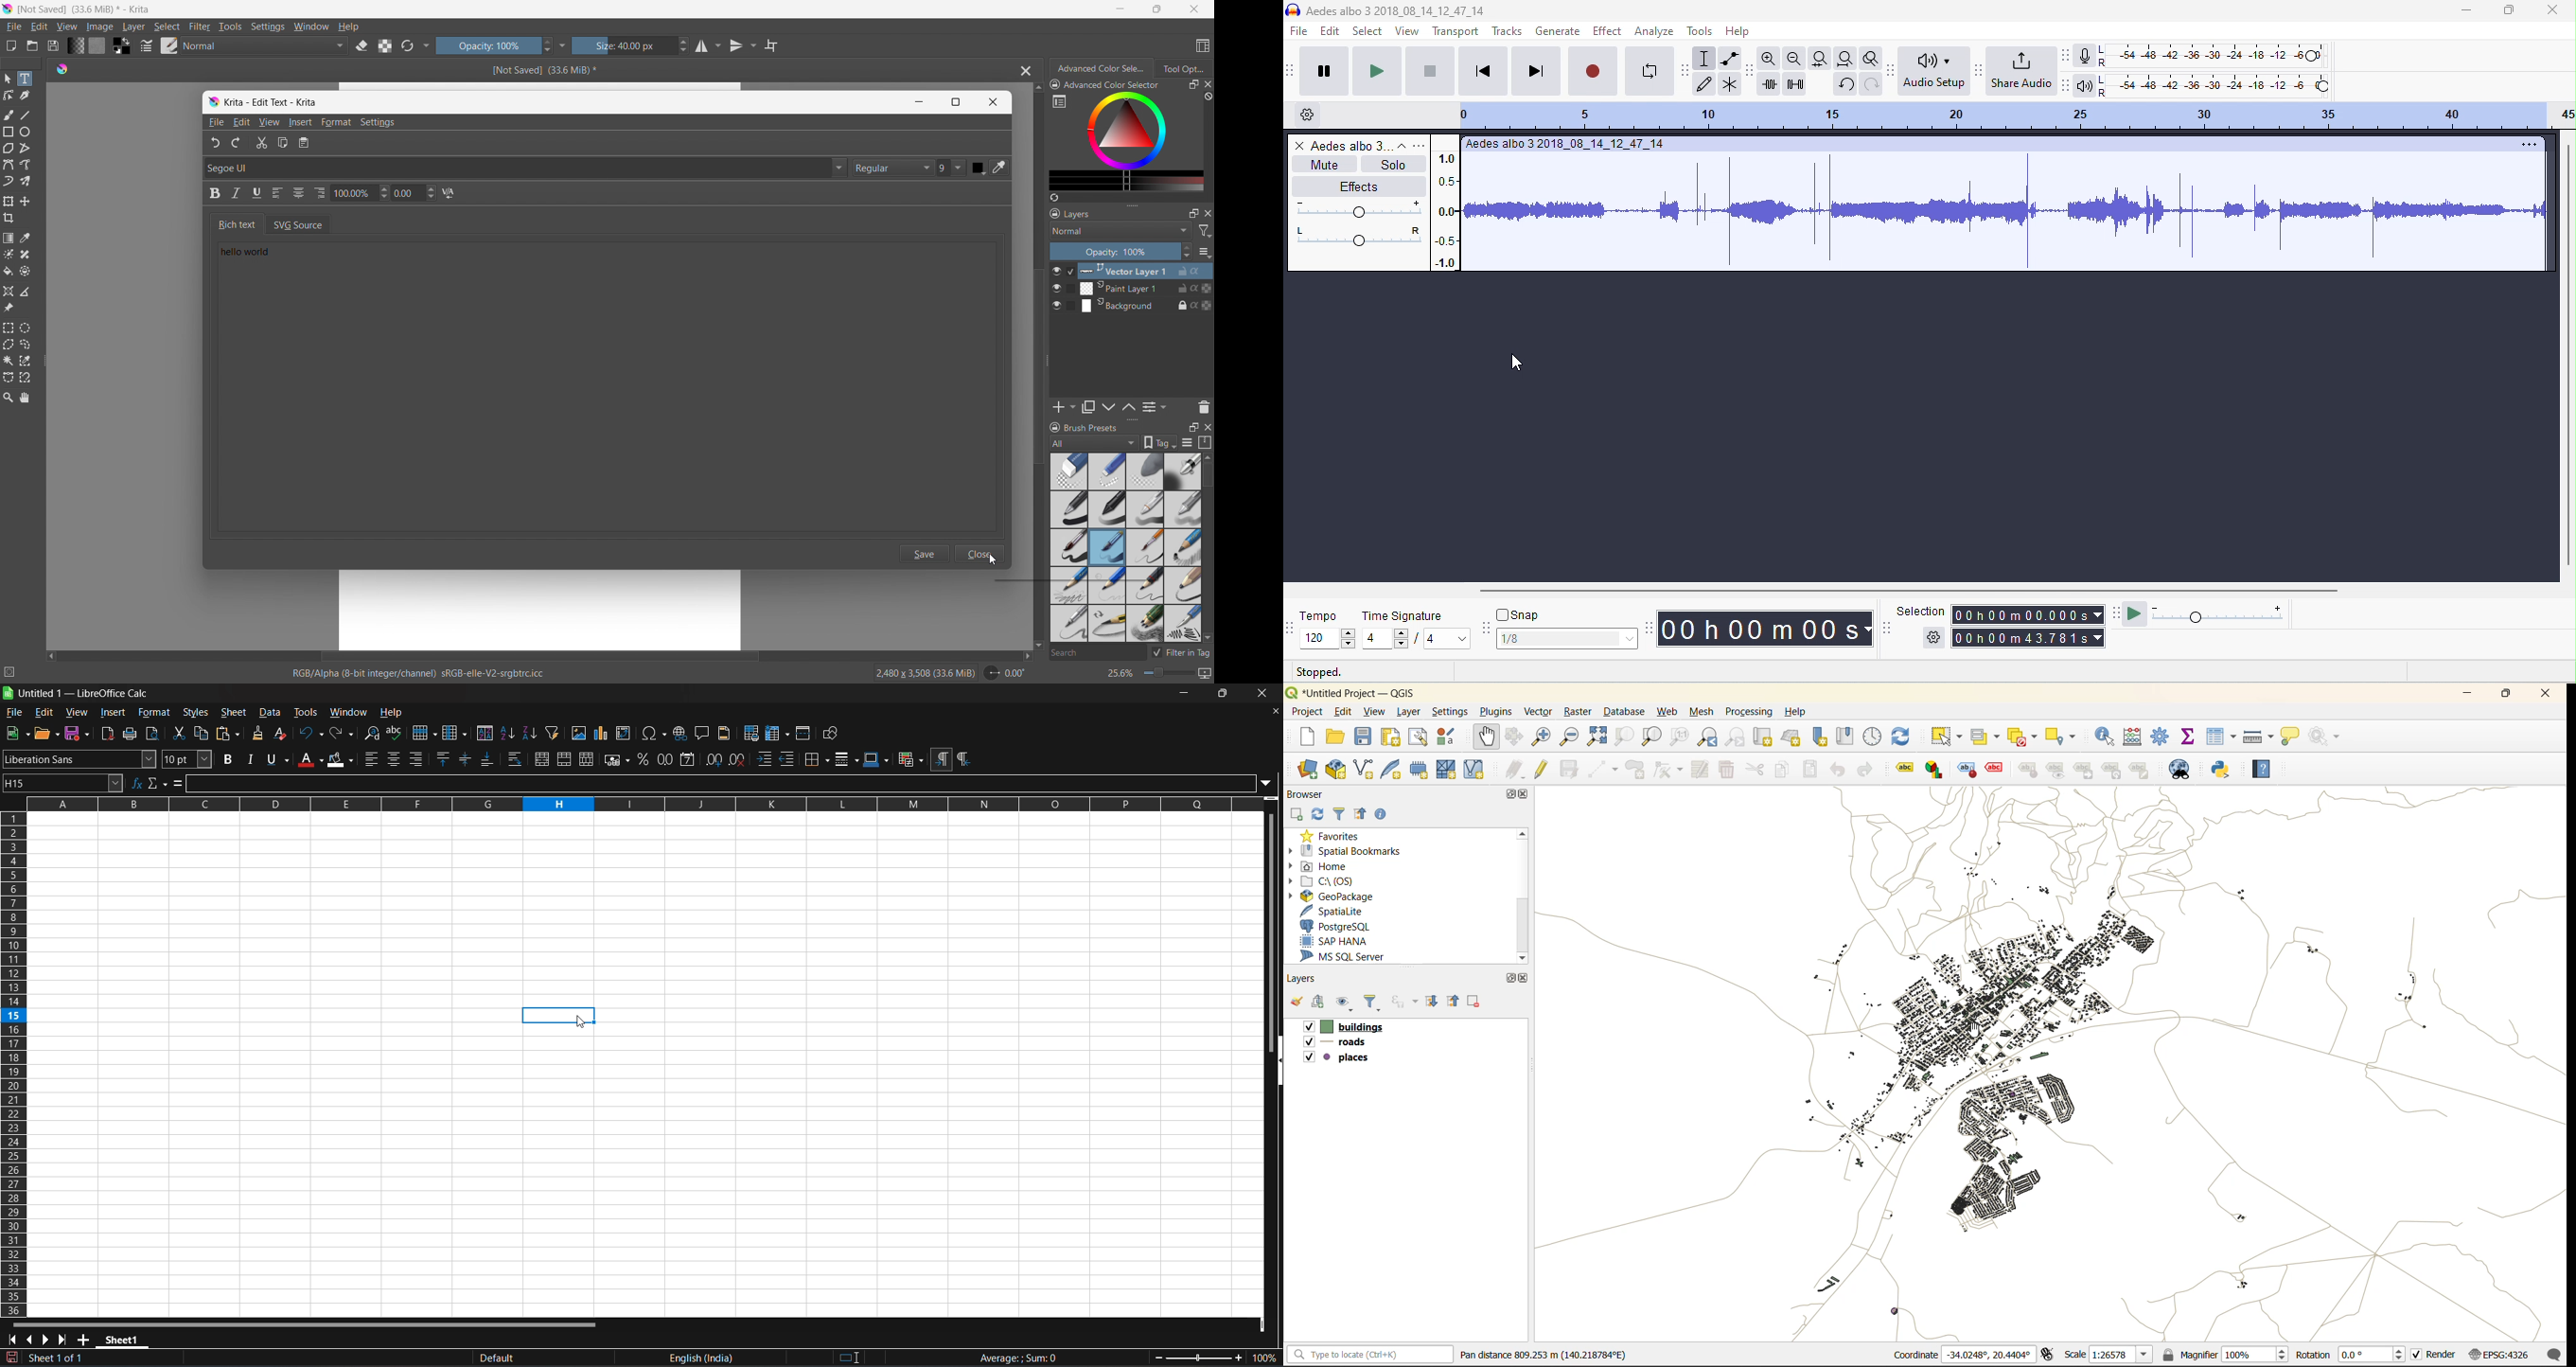 This screenshot has height=1372, width=2576. Describe the element at coordinates (846, 759) in the screenshot. I see `border styles` at that location.